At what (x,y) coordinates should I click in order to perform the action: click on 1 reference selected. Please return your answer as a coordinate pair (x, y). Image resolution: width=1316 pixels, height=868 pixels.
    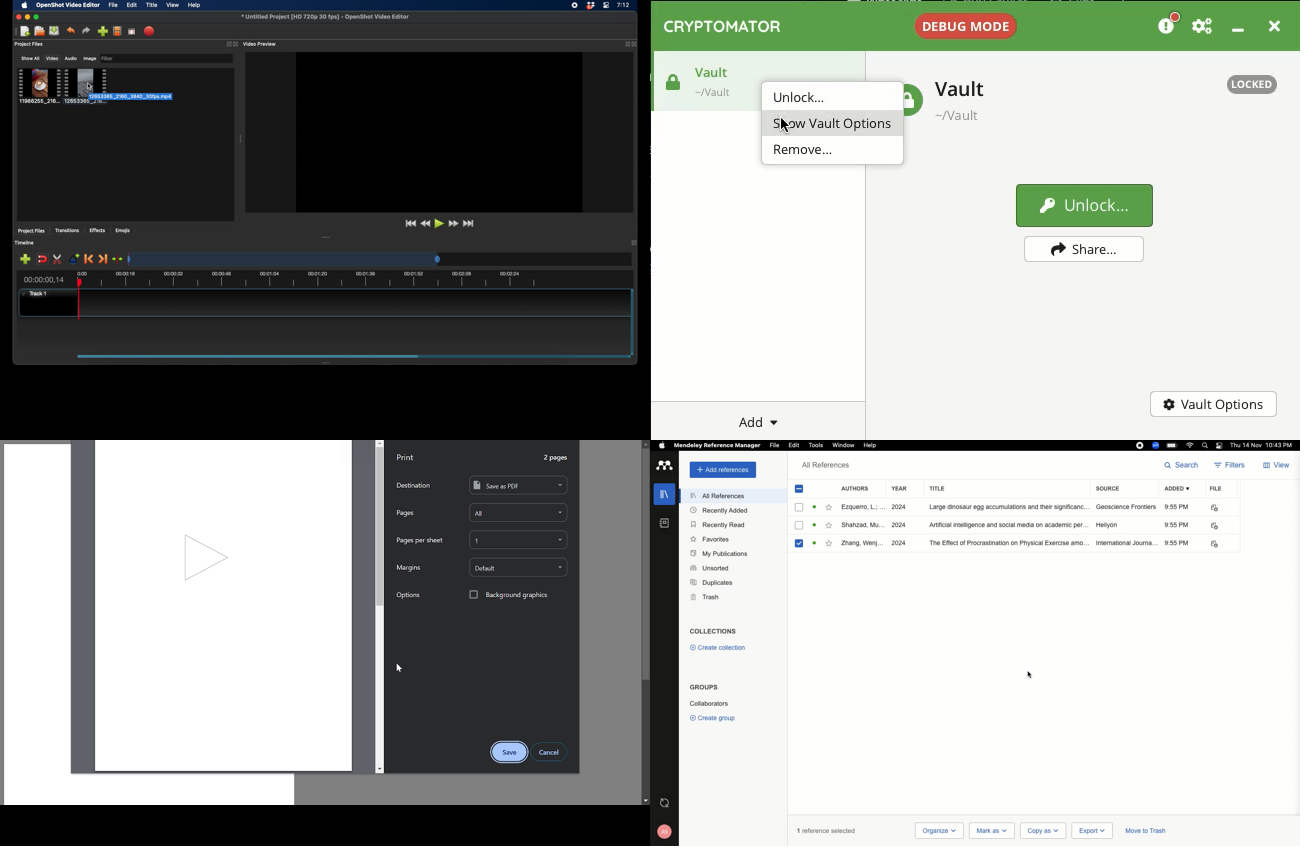
    Looking at the image, I should click on (826, 830).